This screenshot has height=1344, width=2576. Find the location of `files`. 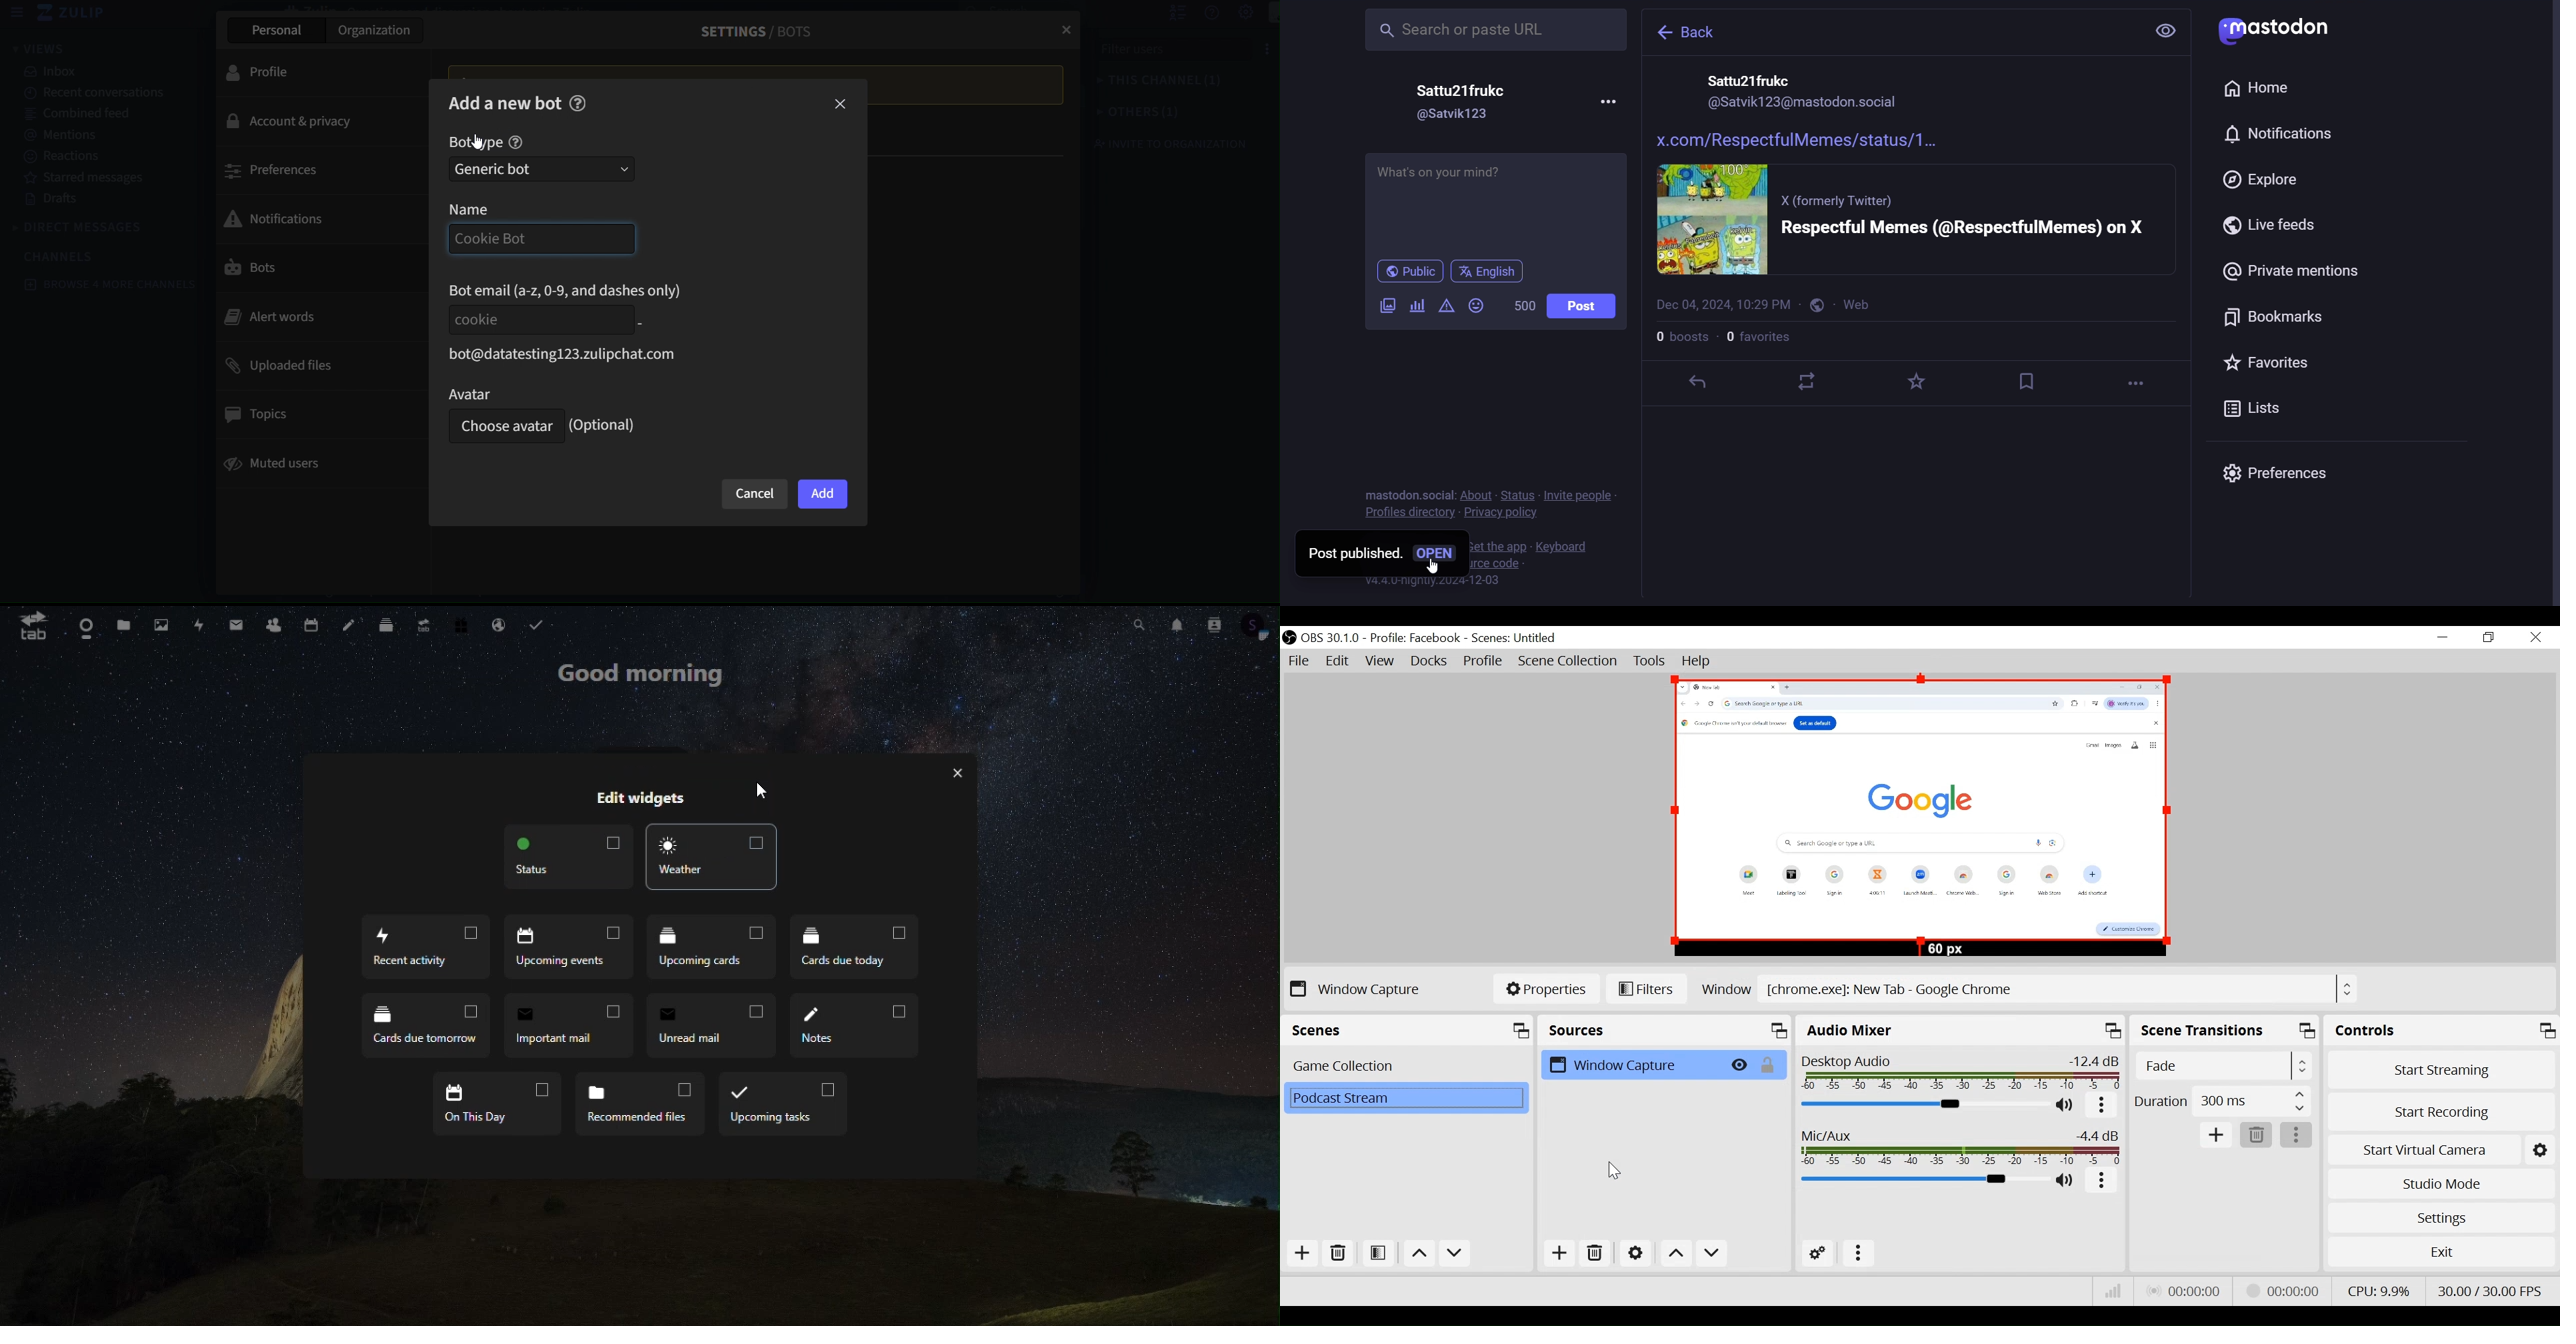

files is located at coordinates (123, 626).